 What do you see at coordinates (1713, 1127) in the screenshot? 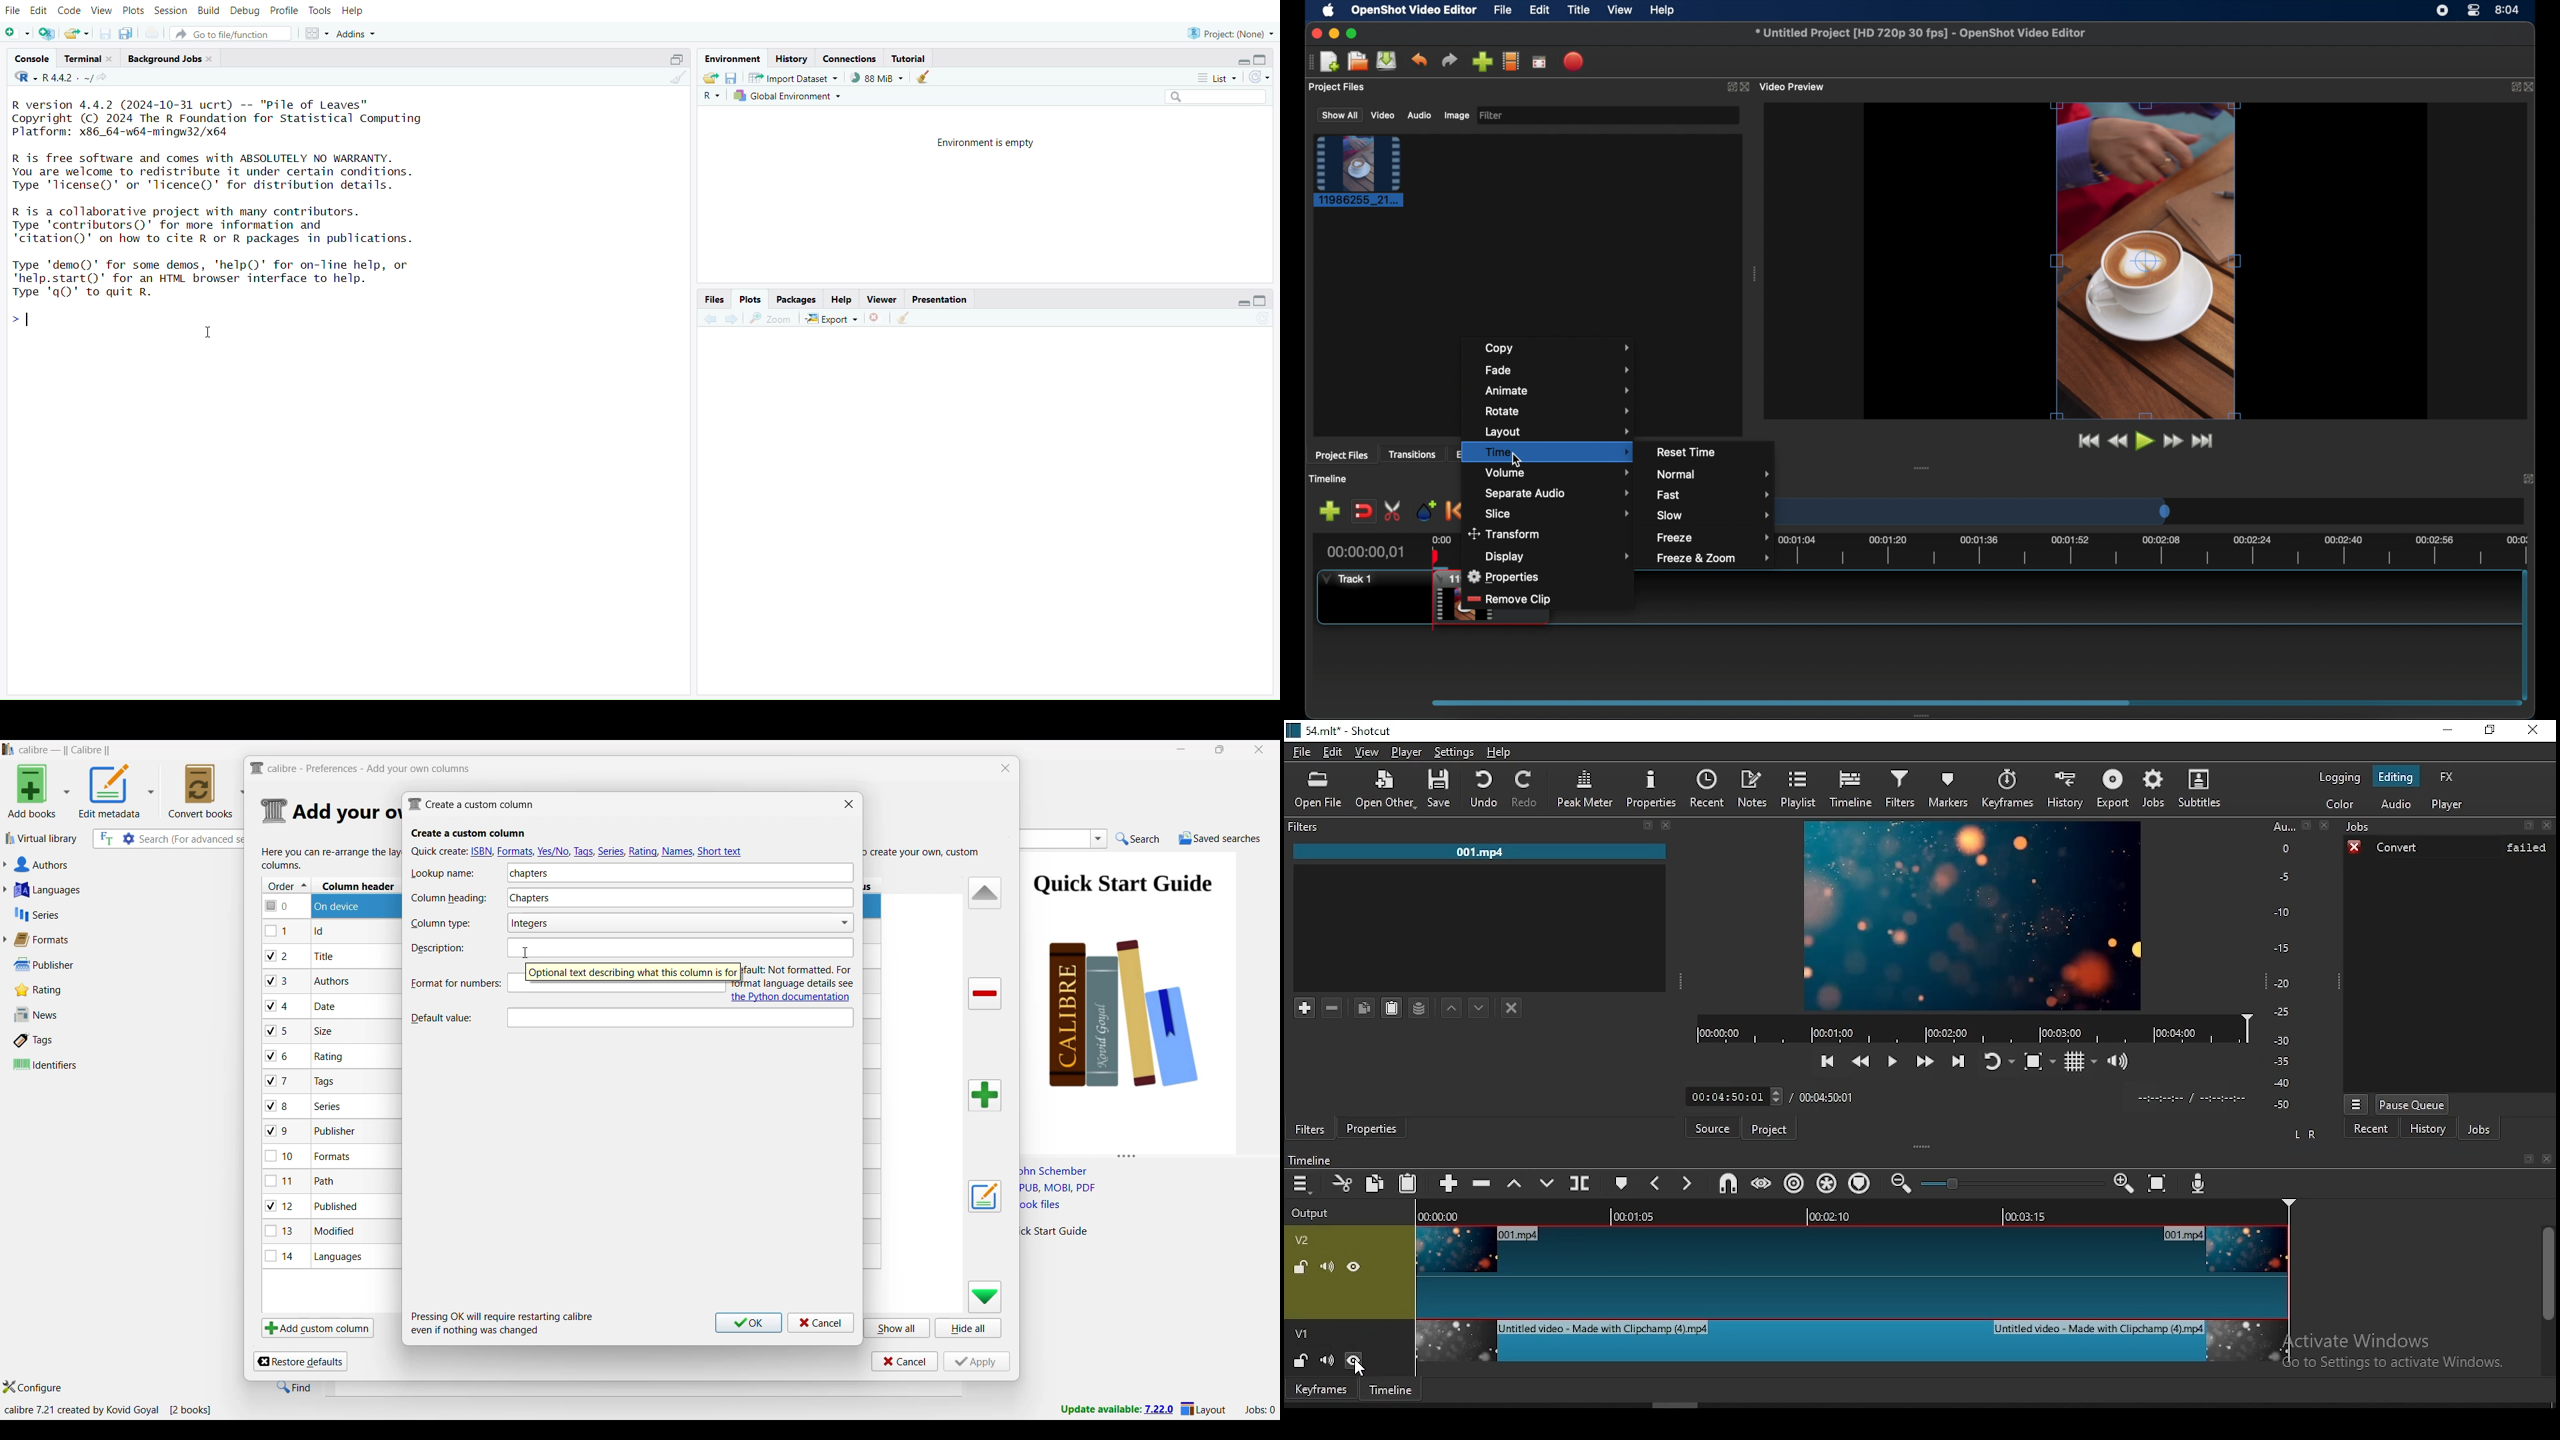
I see `source` at bounding box center [1713, 1127].